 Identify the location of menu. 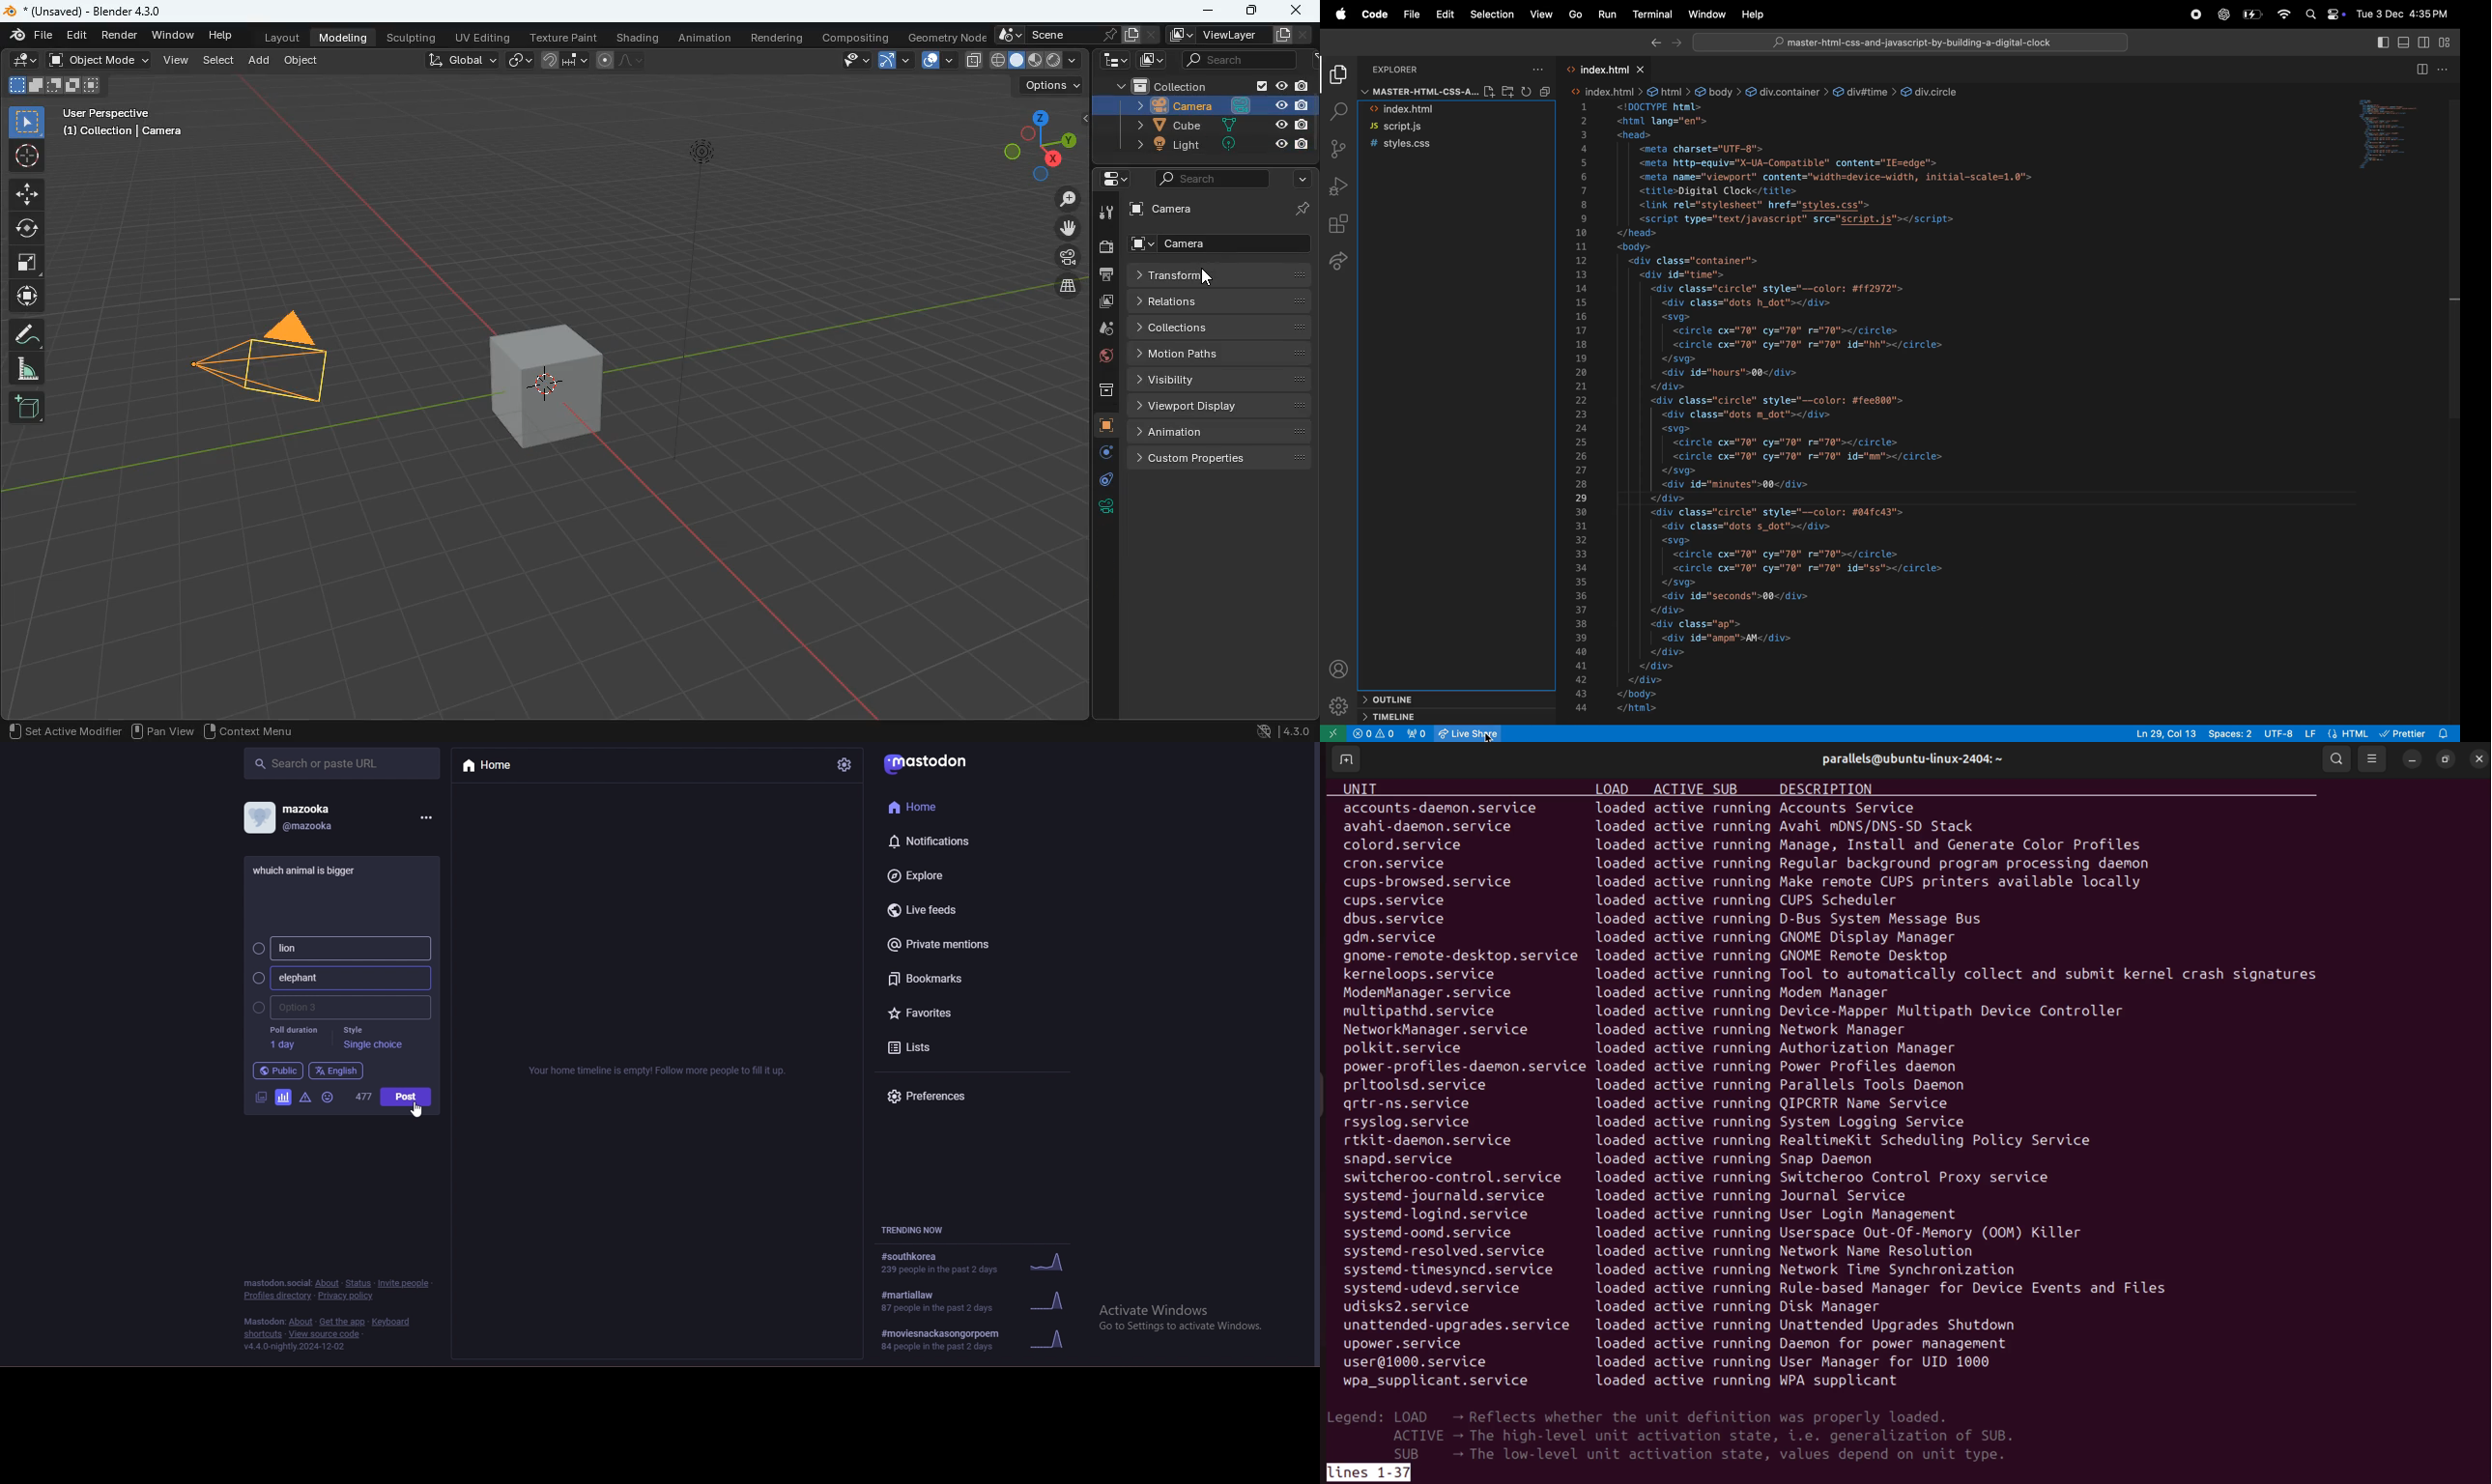
(426, 816).